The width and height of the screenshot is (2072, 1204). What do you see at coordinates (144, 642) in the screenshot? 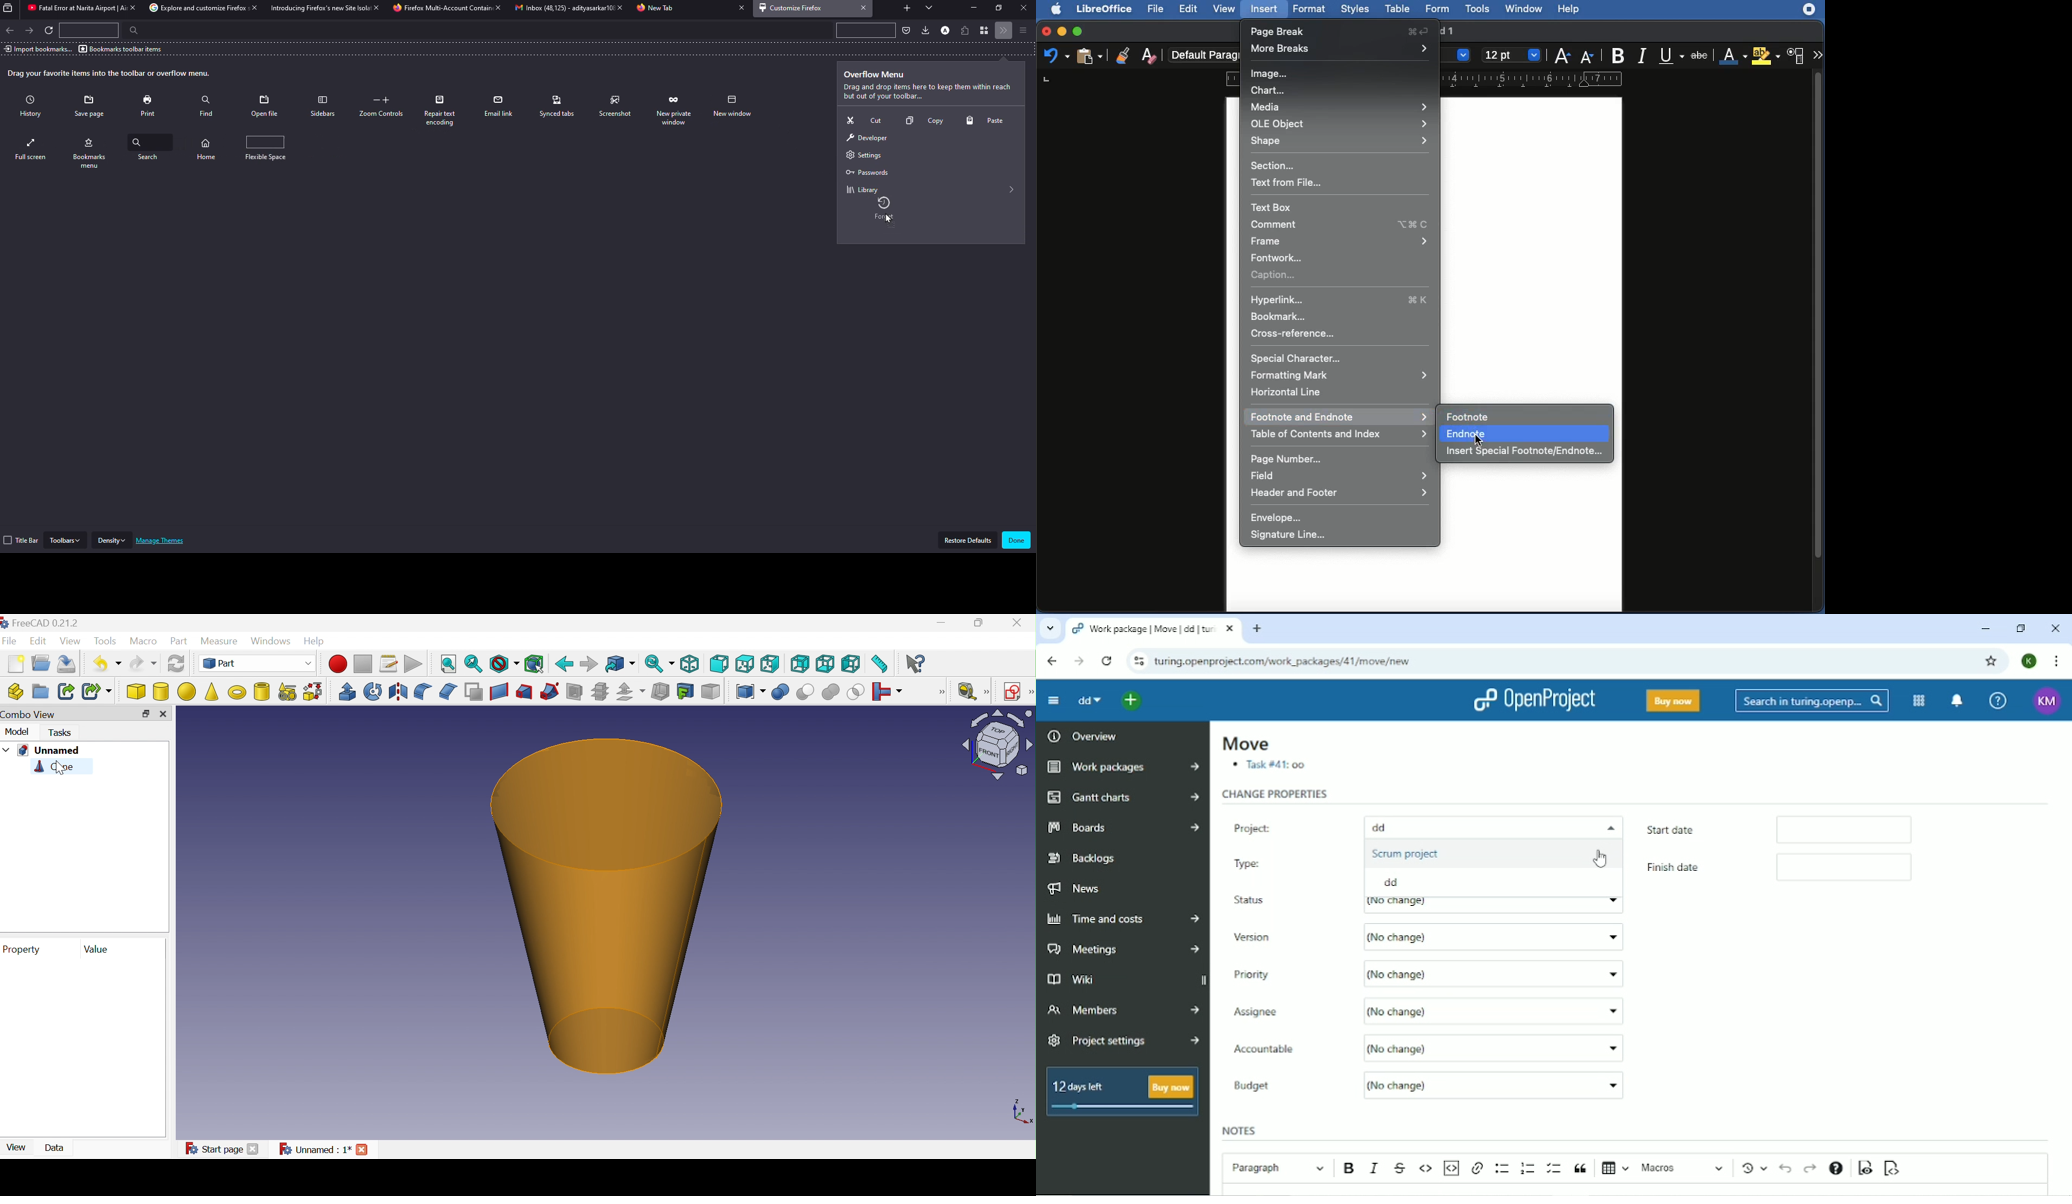
I see `Macro` at bounding box center [144, 642].